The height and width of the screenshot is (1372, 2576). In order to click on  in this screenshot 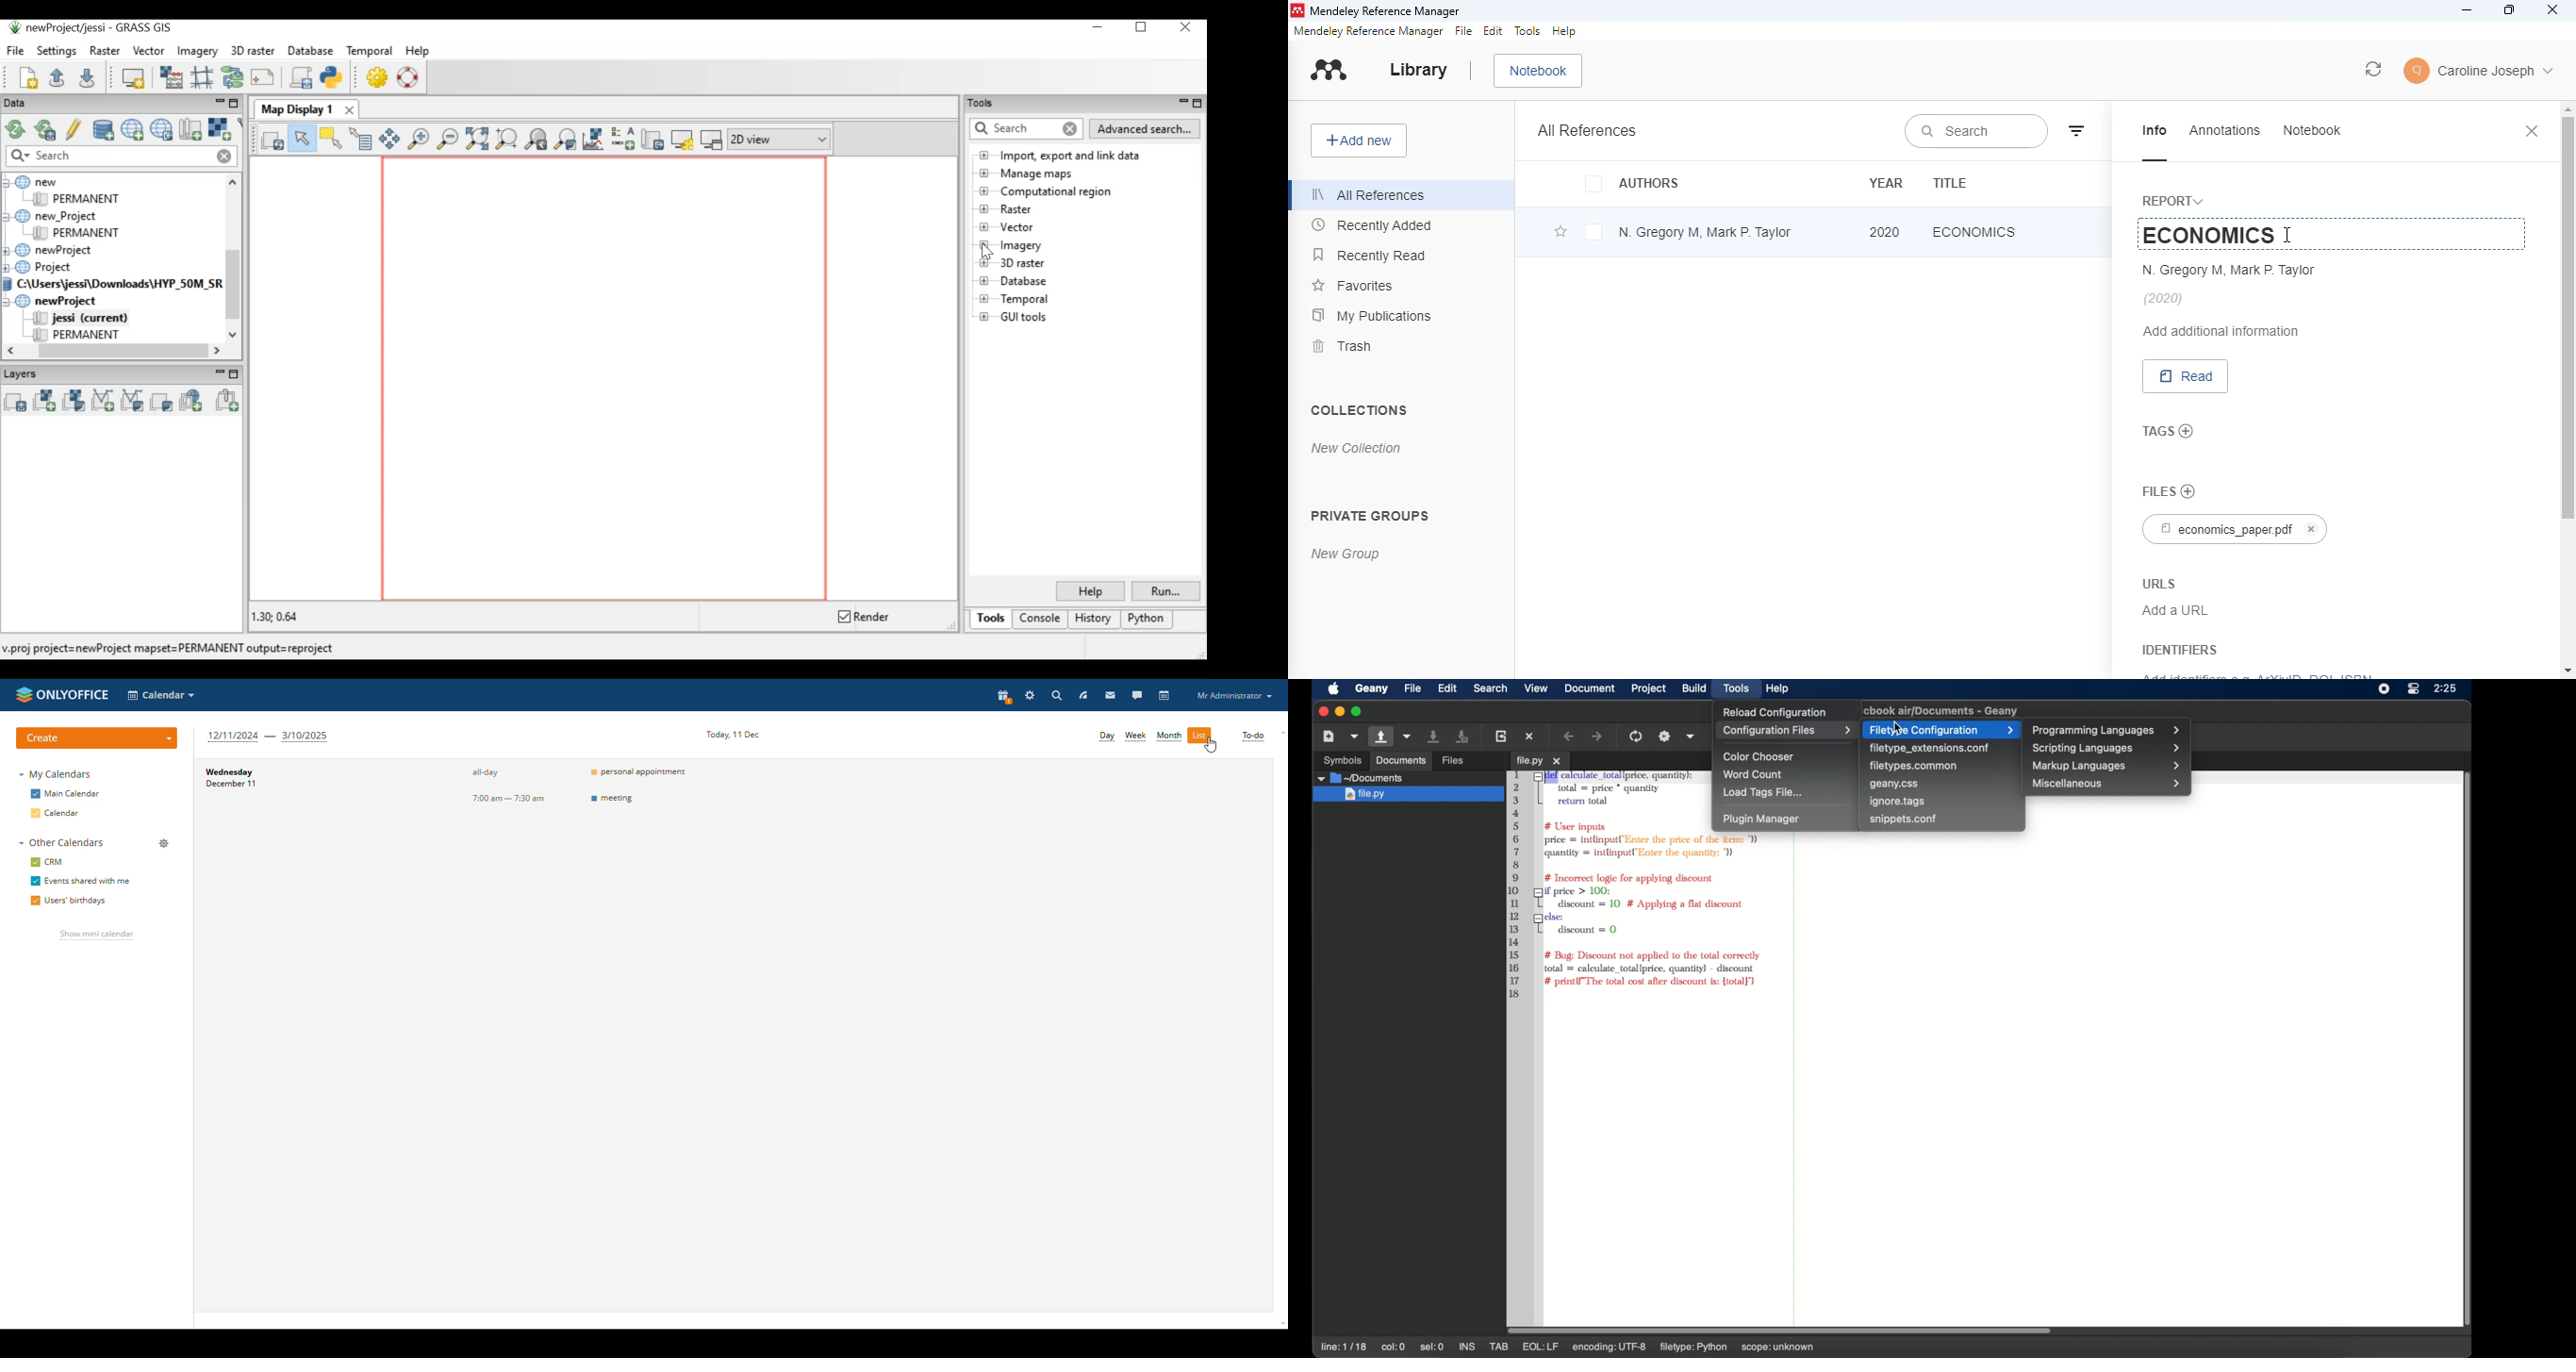, I will do `click(1030, 695)`.